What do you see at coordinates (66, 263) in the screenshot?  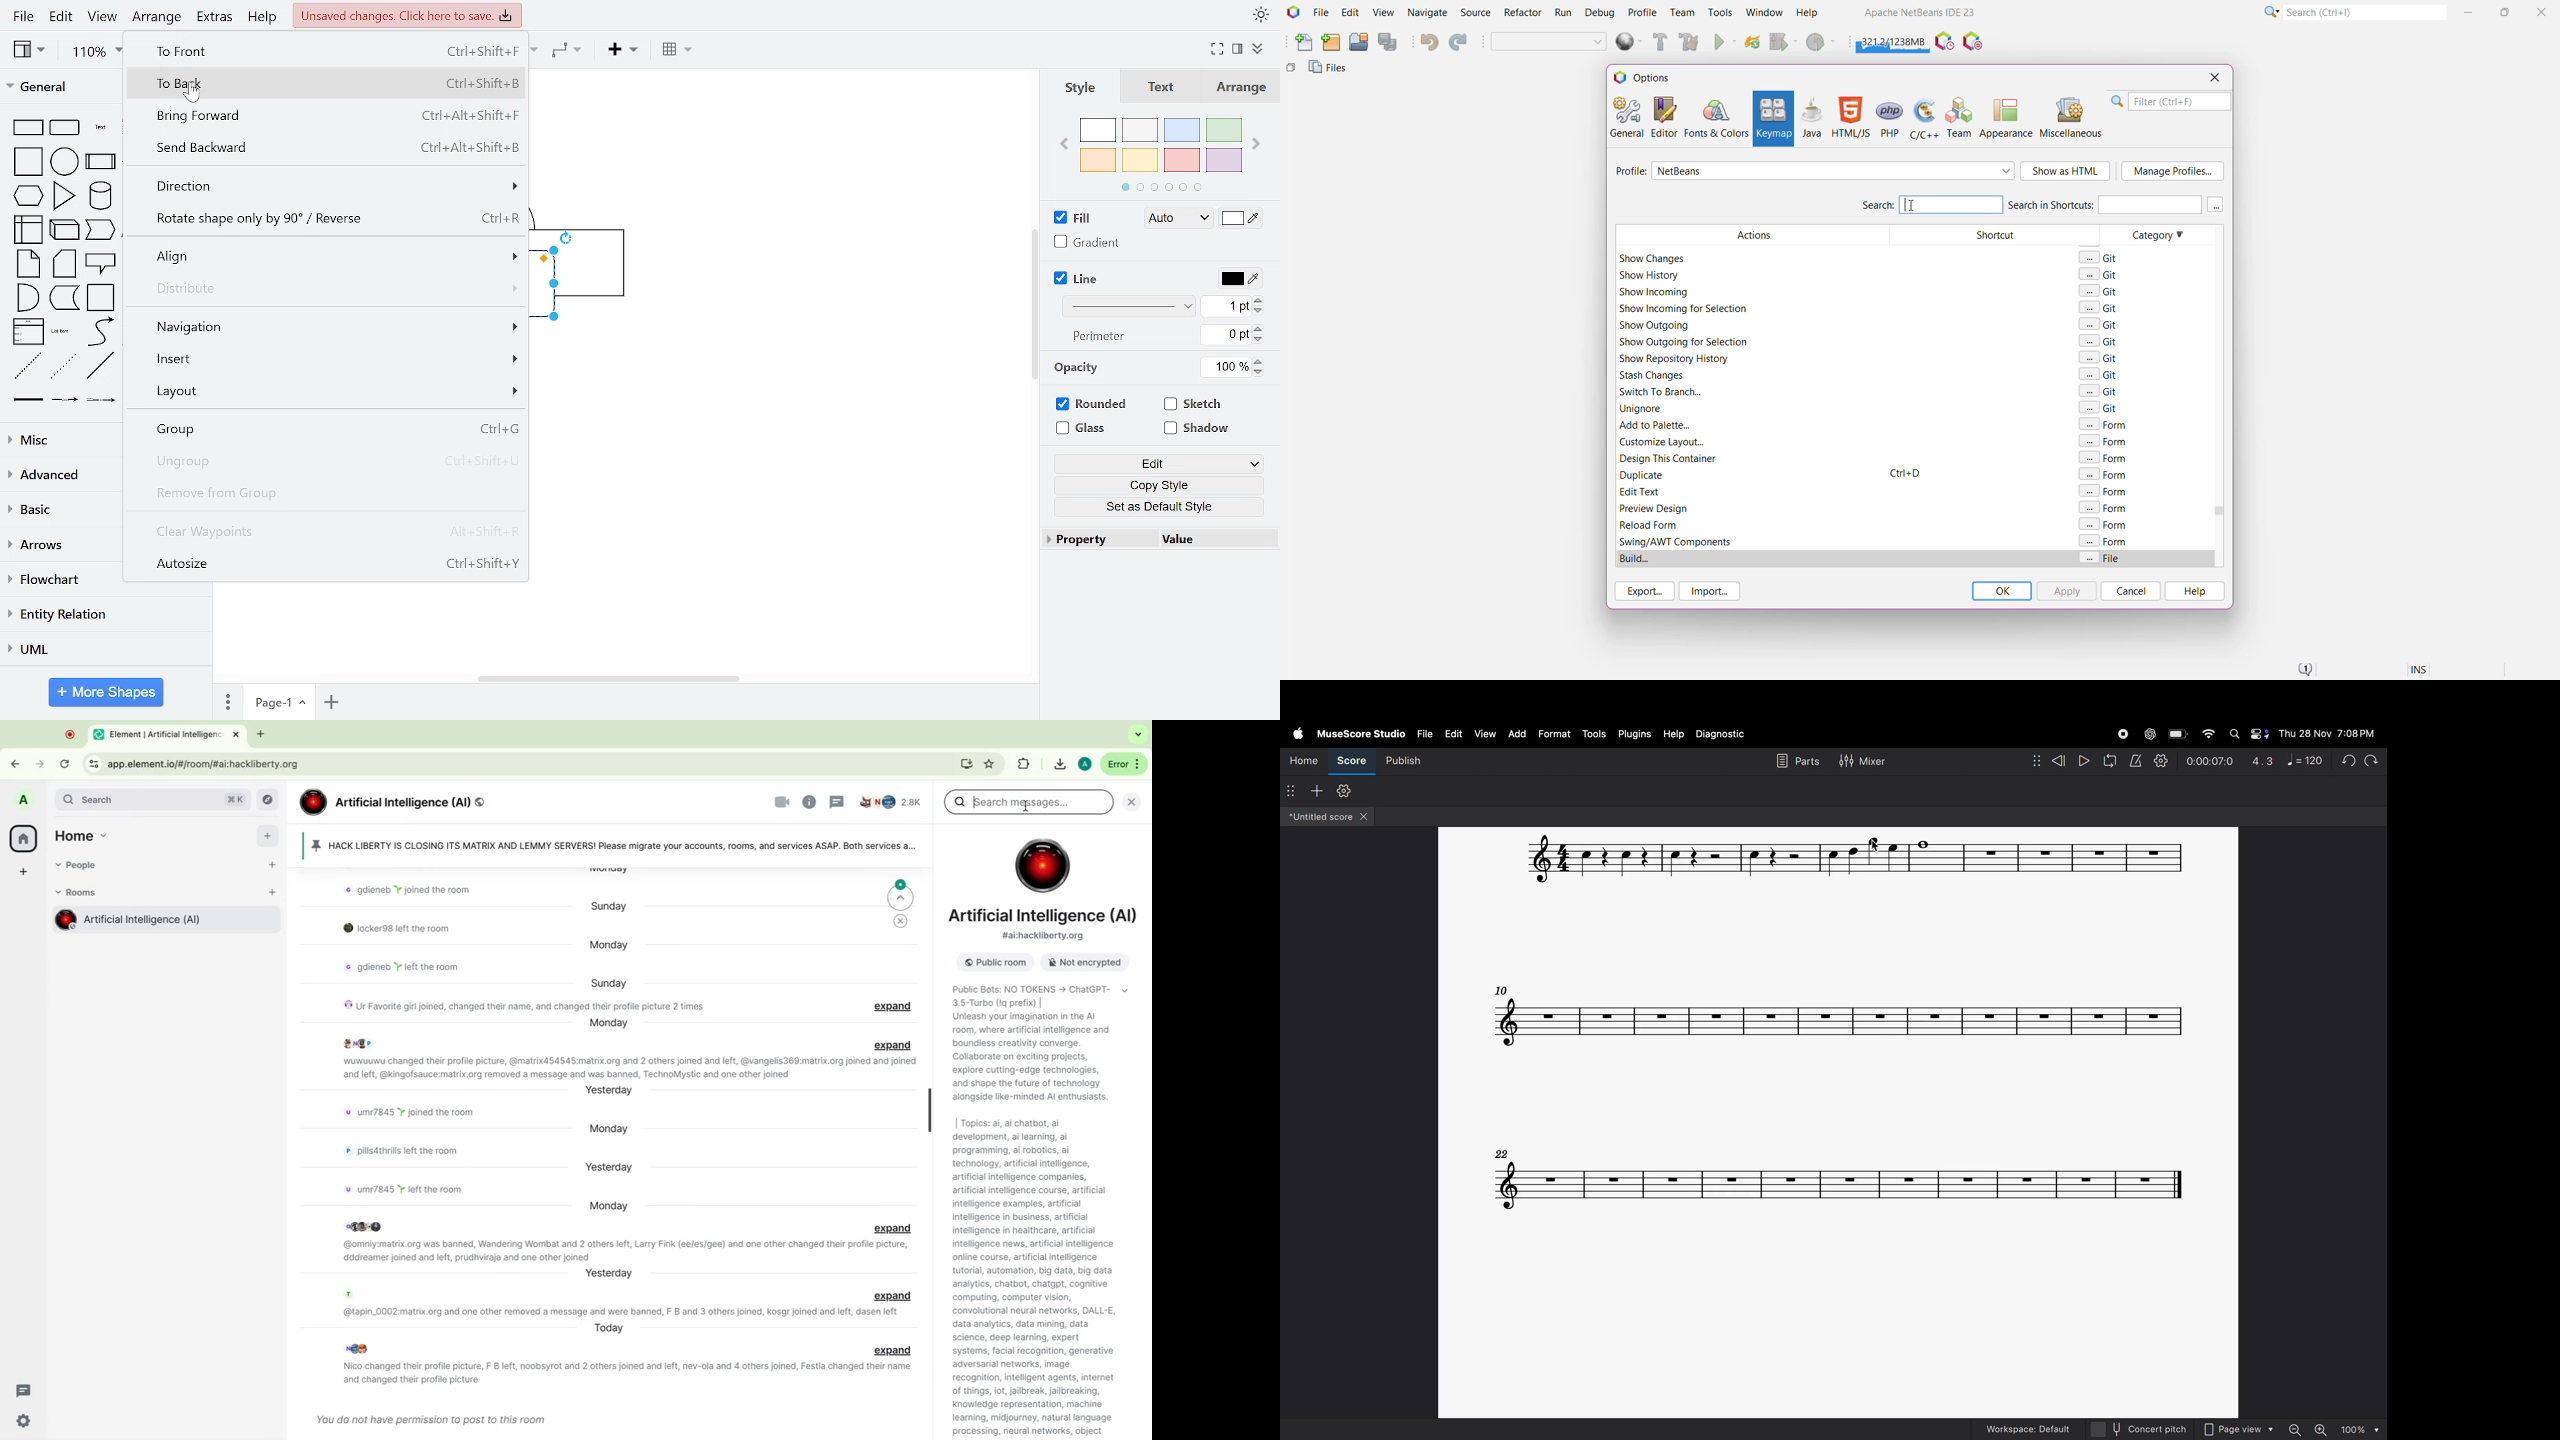 I see `card` at bounding box center [66, 263].